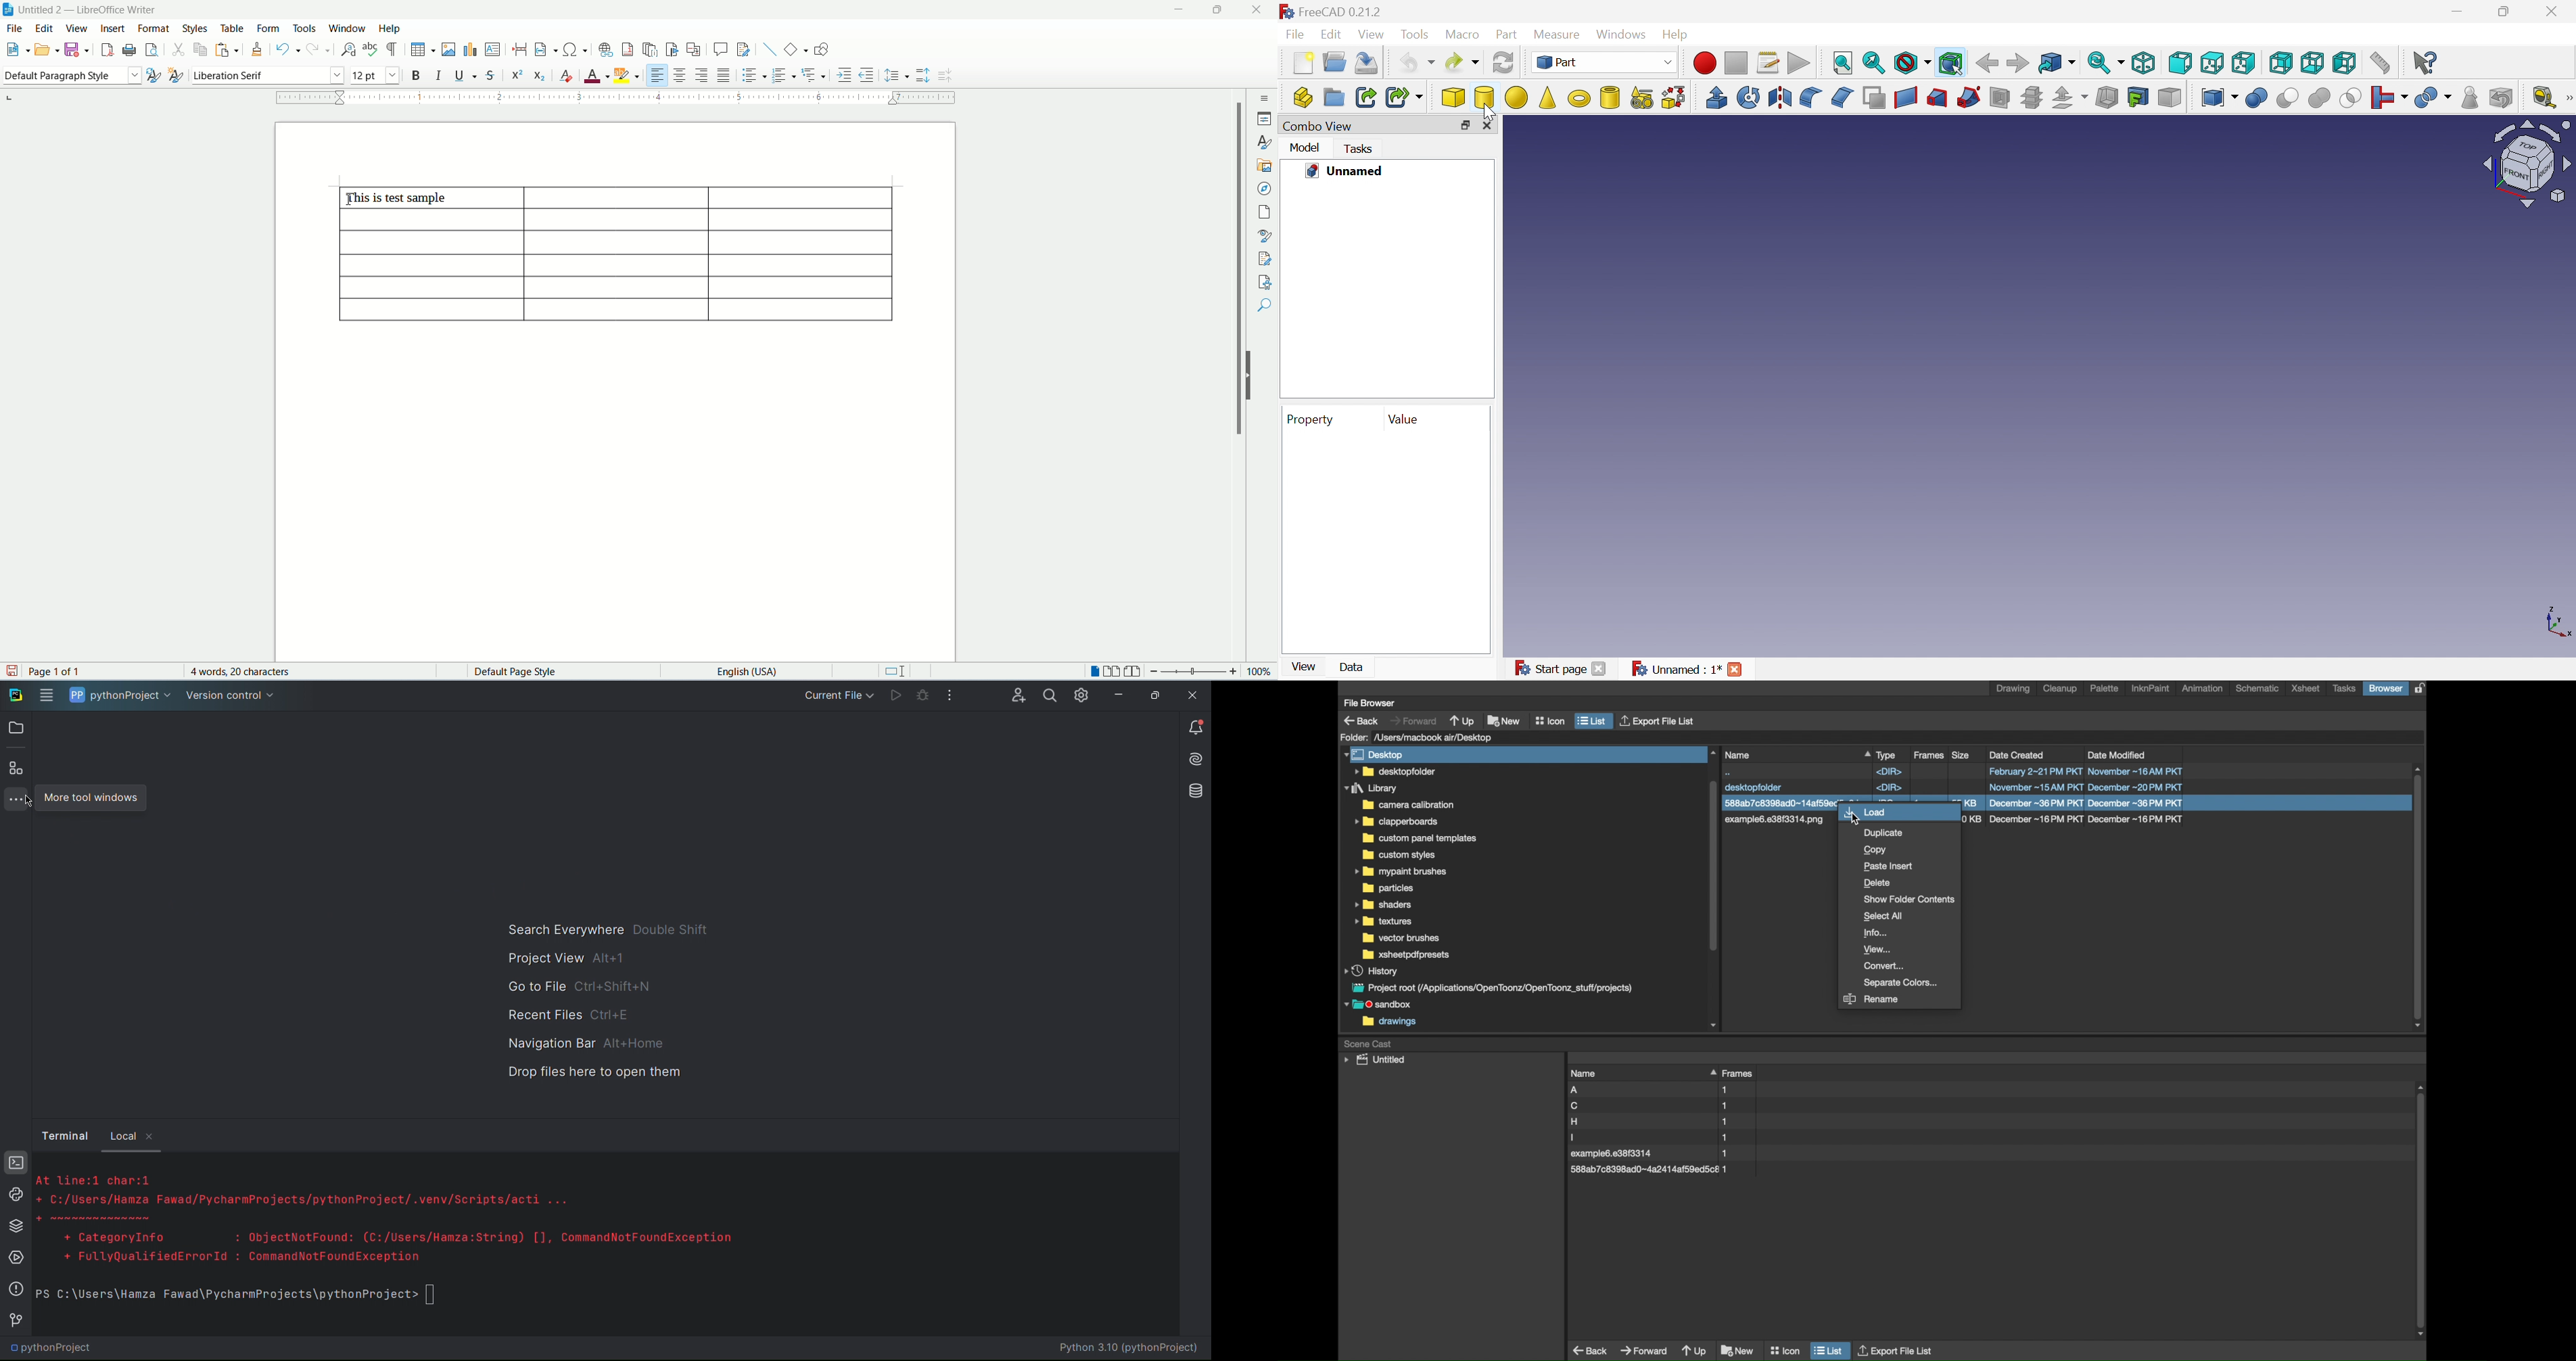  I want to click on Refresh, so click(1503, 63).